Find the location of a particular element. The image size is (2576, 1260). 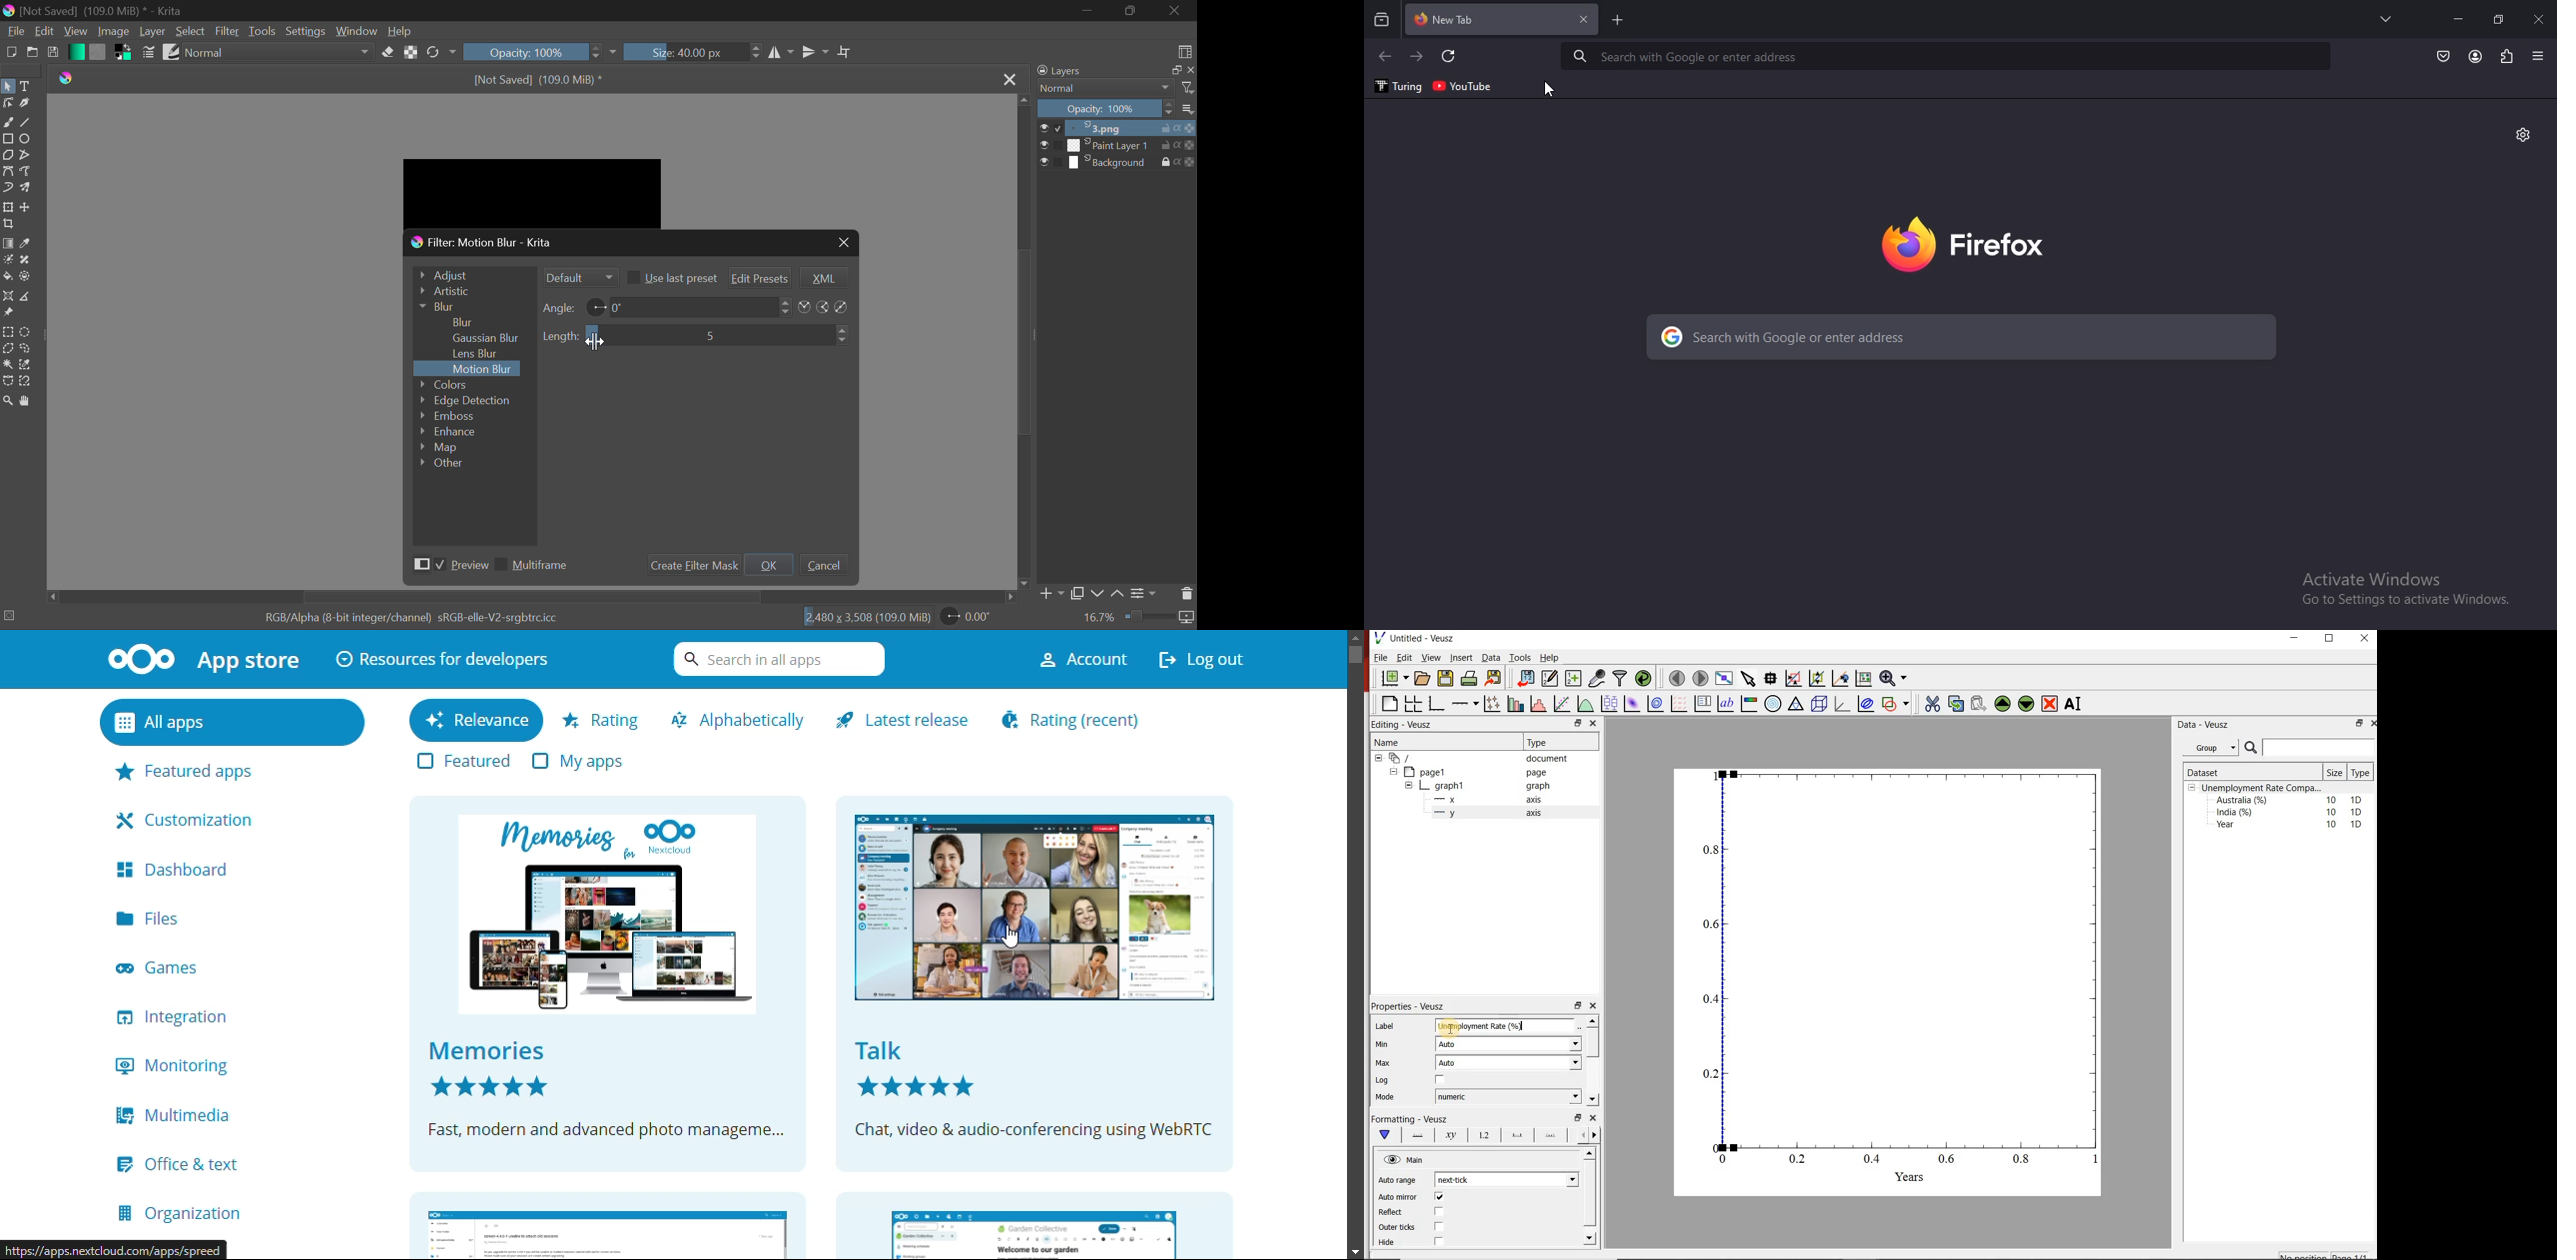

Settings is located at coordinates (304, 30).